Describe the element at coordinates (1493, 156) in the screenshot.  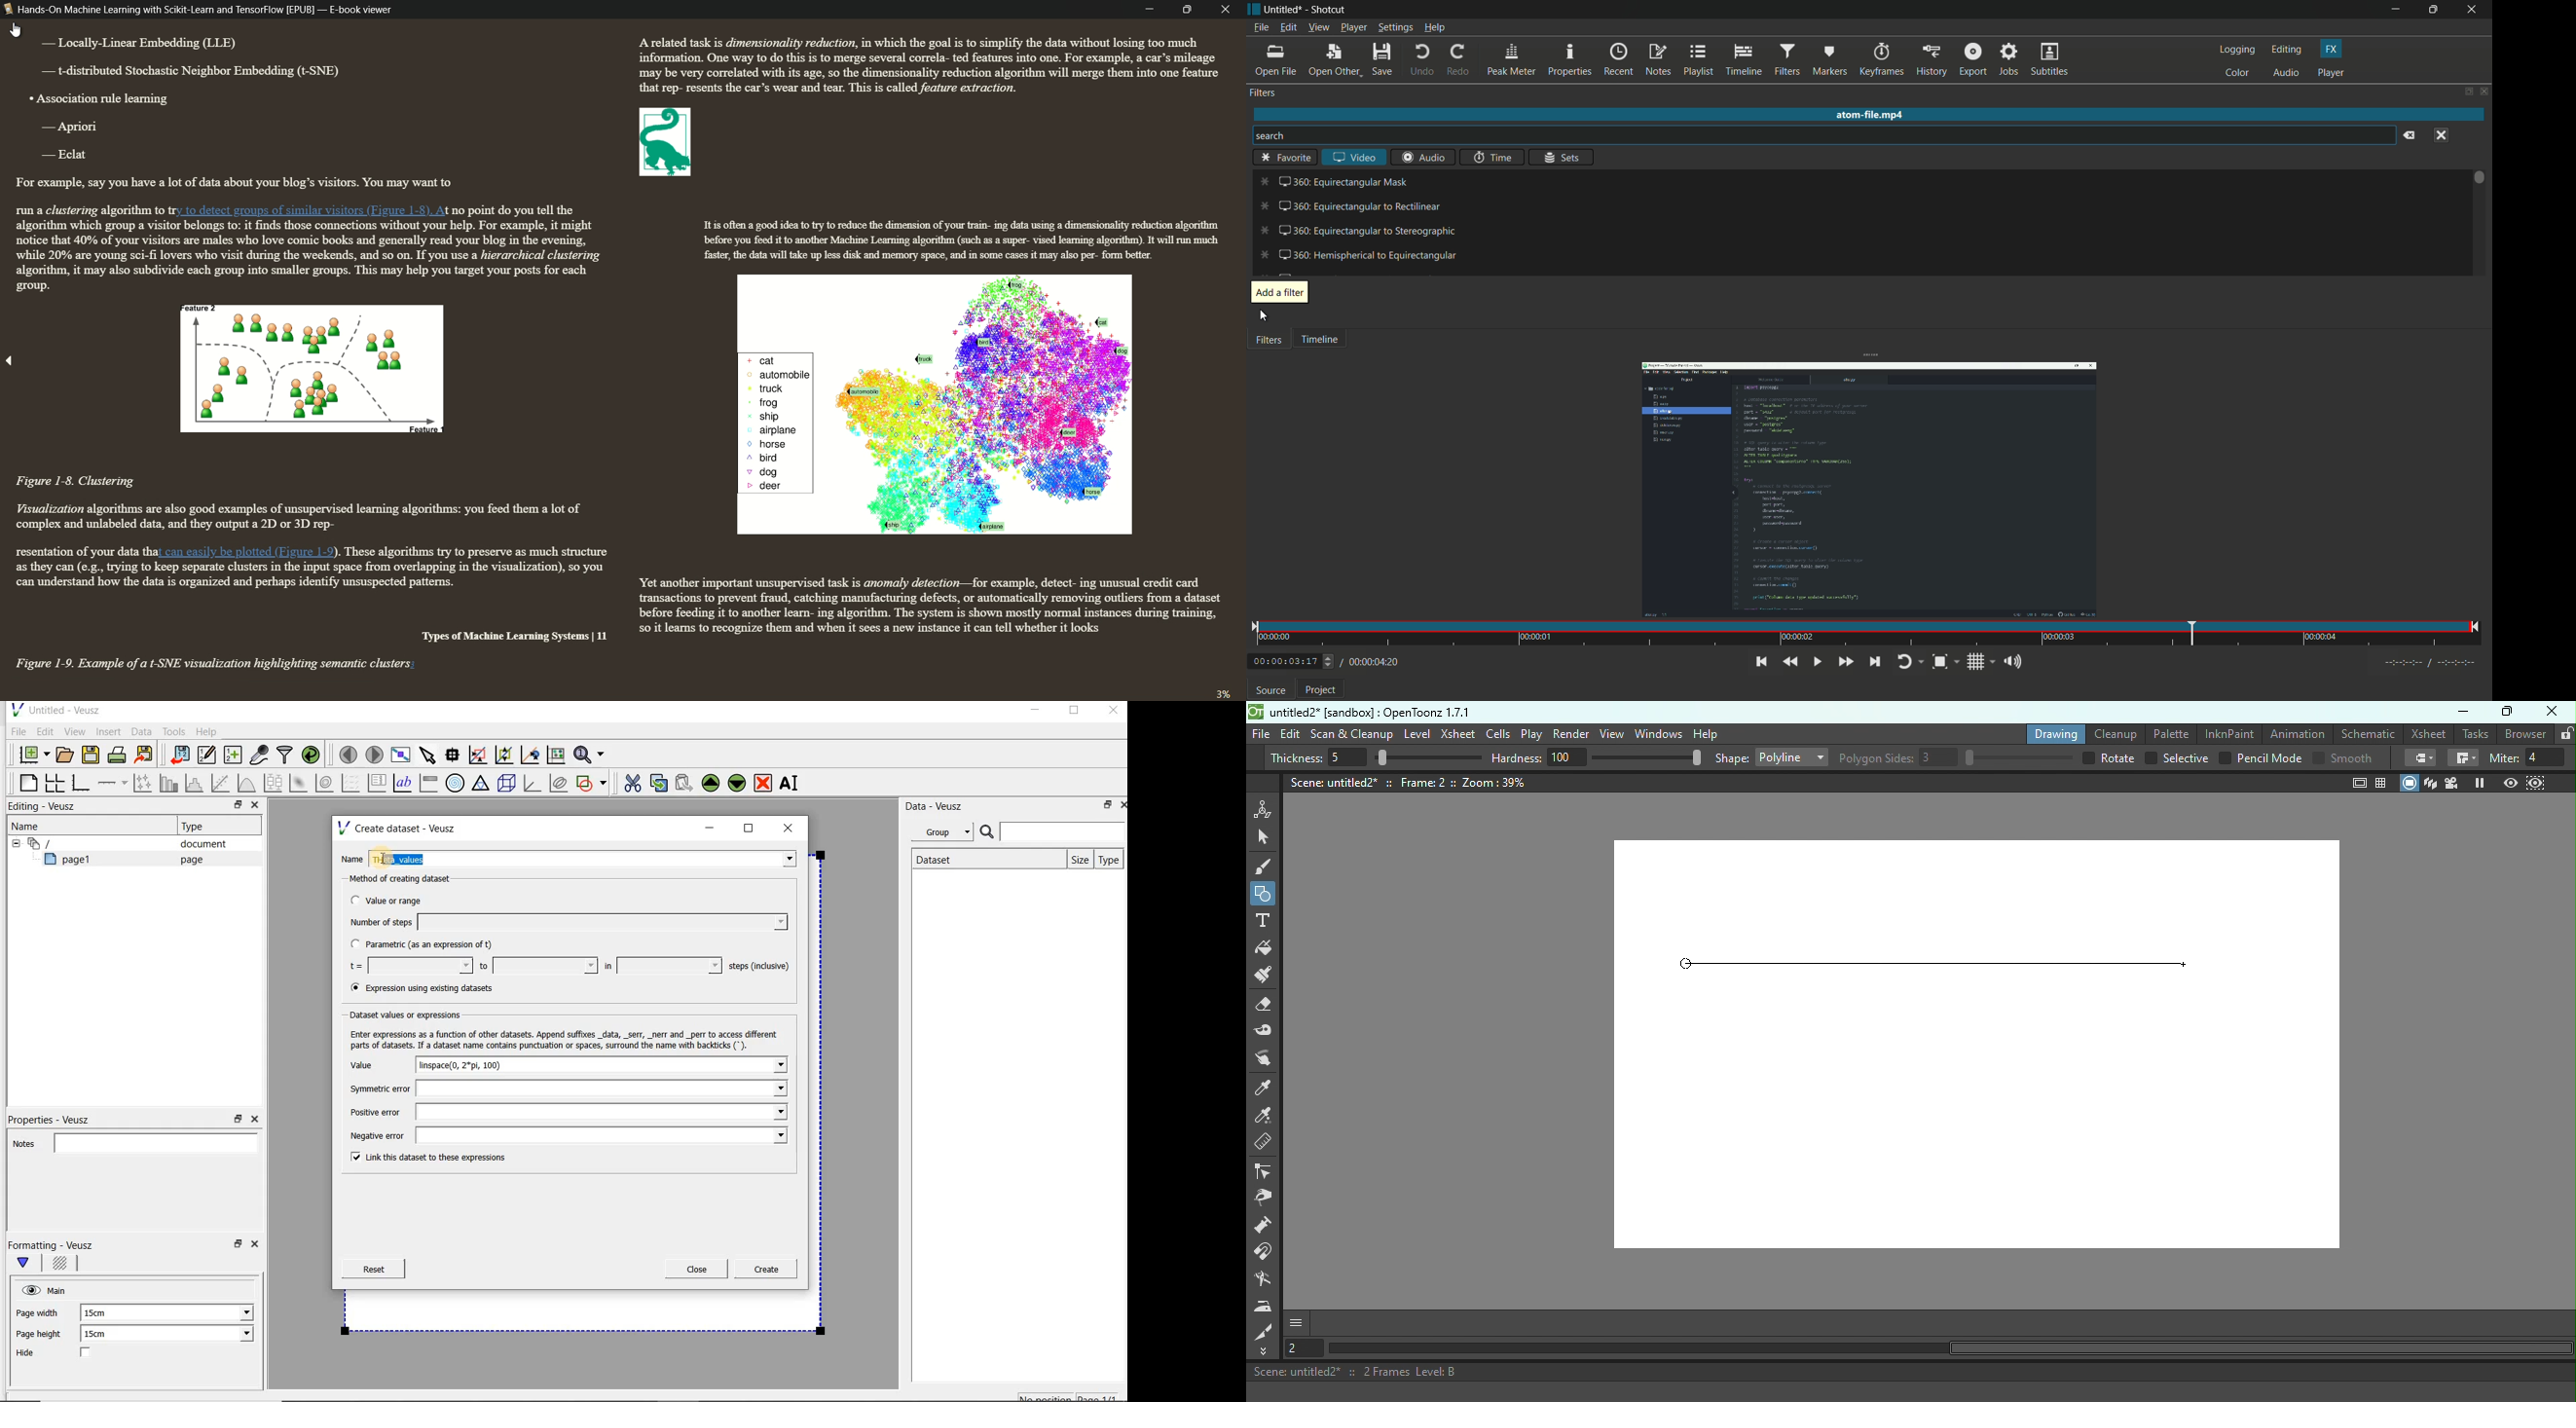
I see `time` at that location.